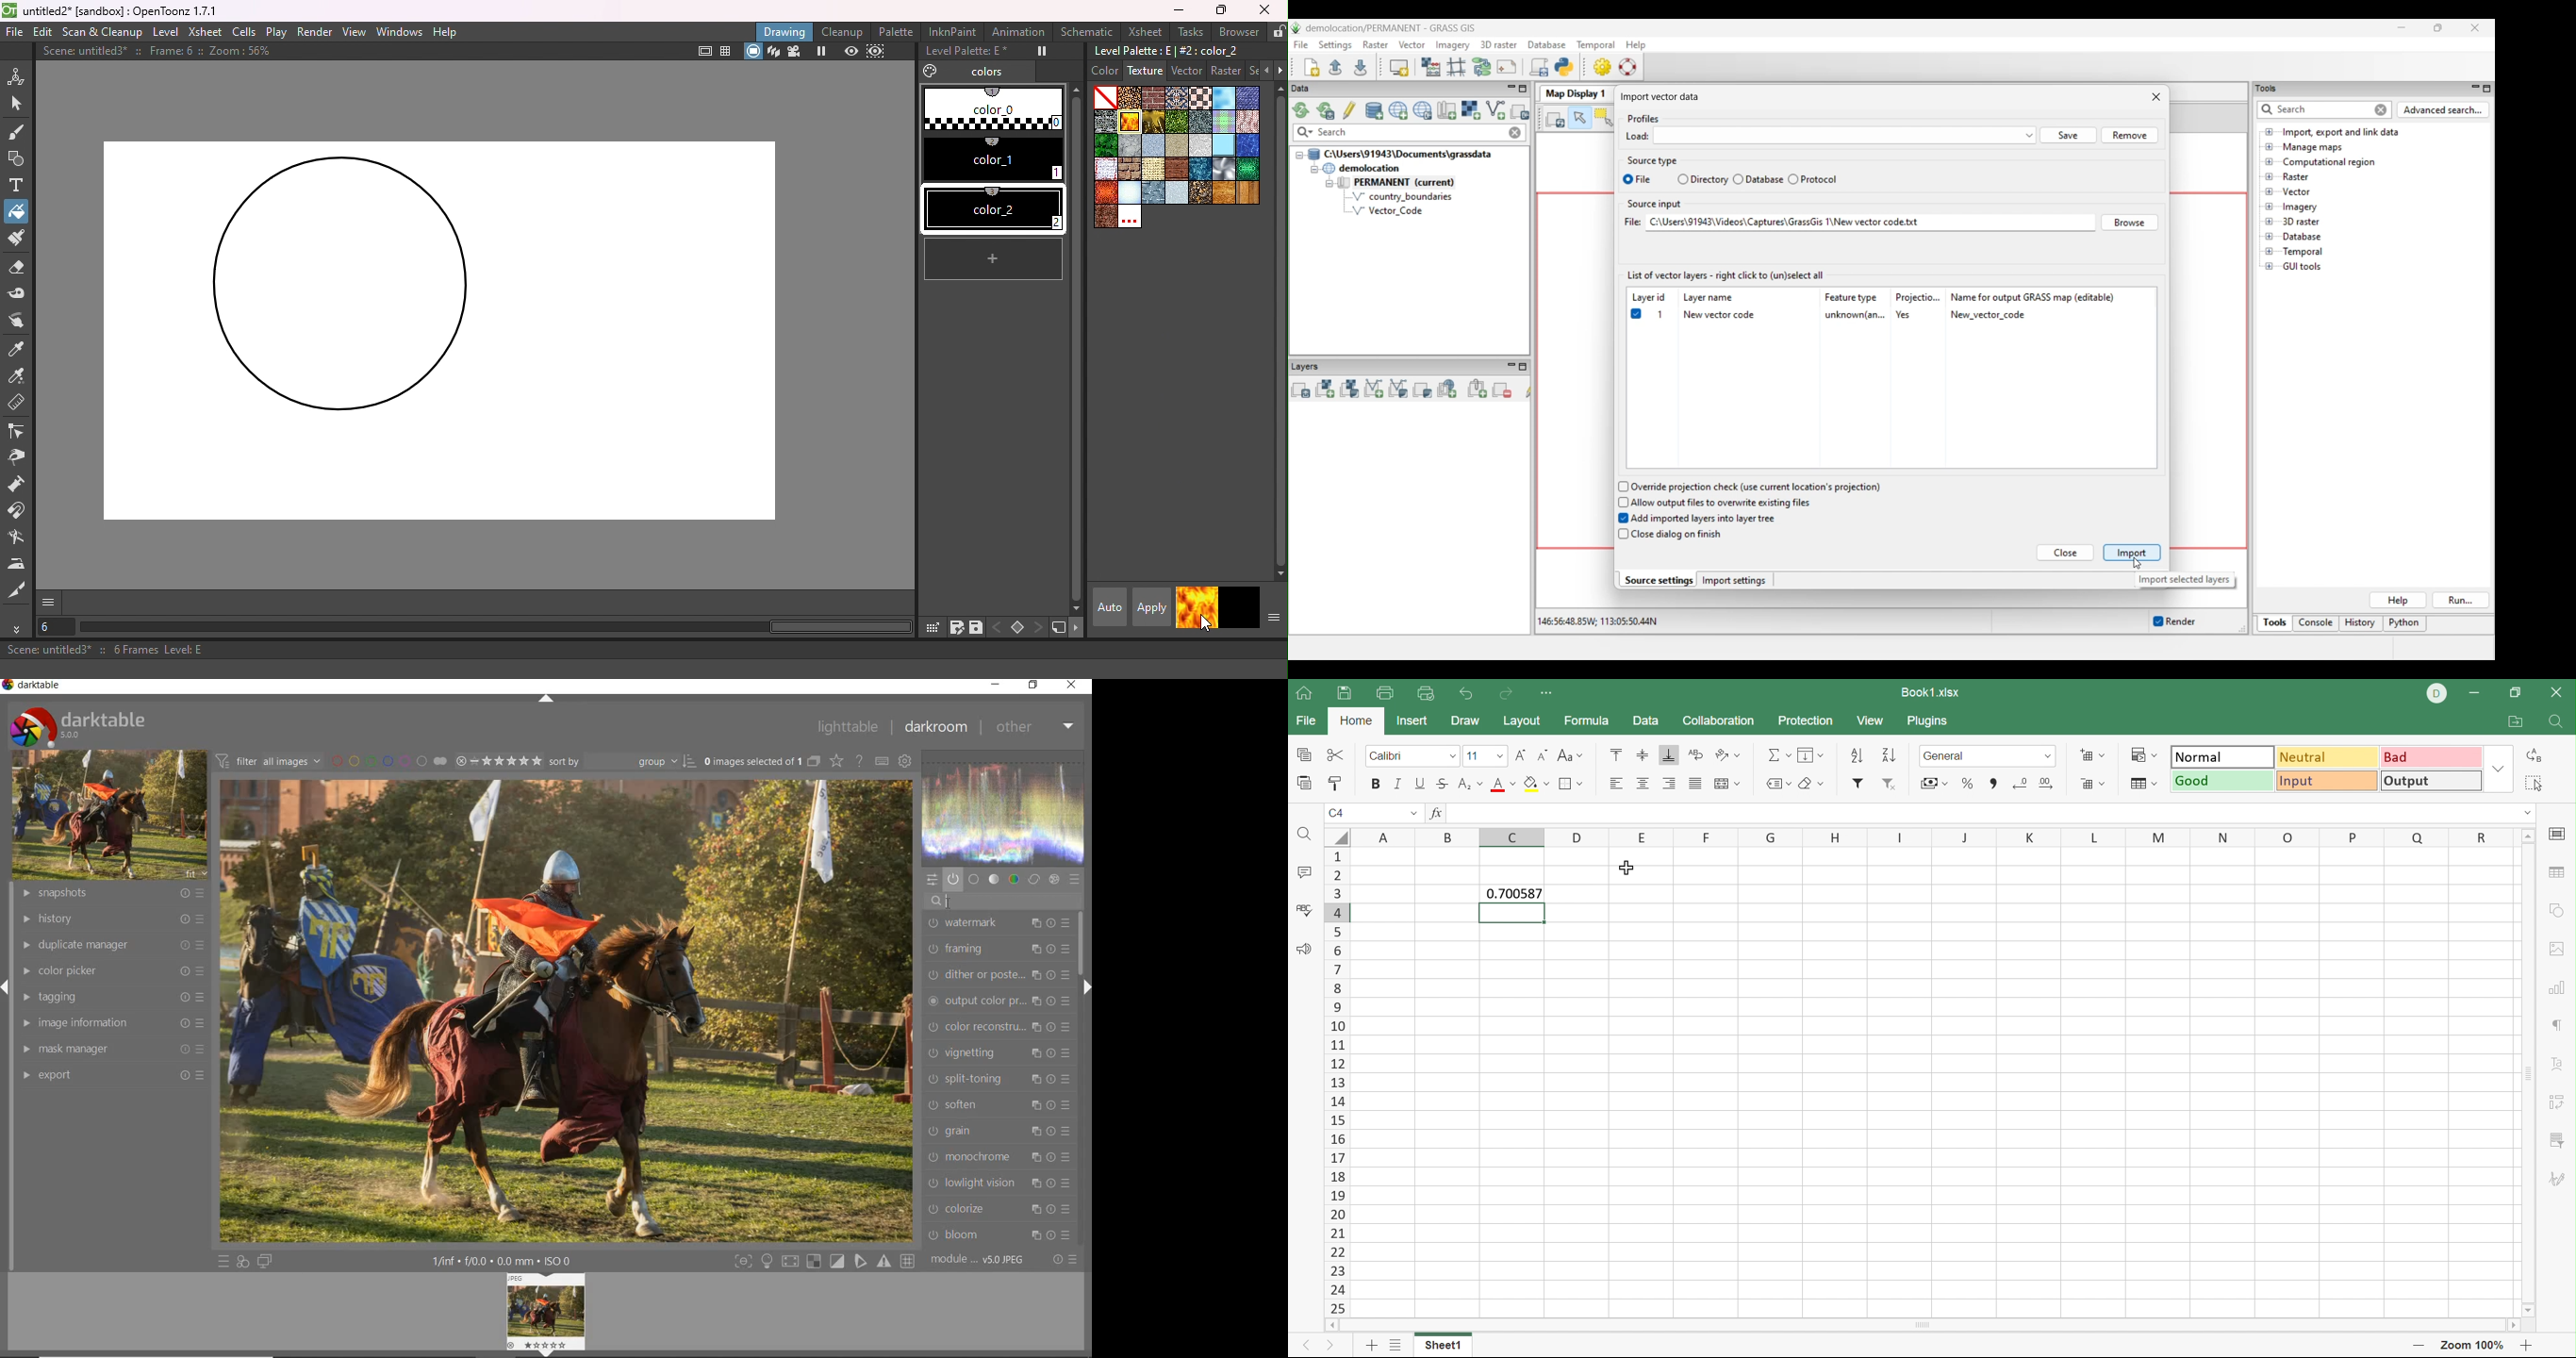 This screenshot has height=1372, width=2576. Describe the element at coordinates (955, 627) in the screenshot. I see `save palette as` at that location.